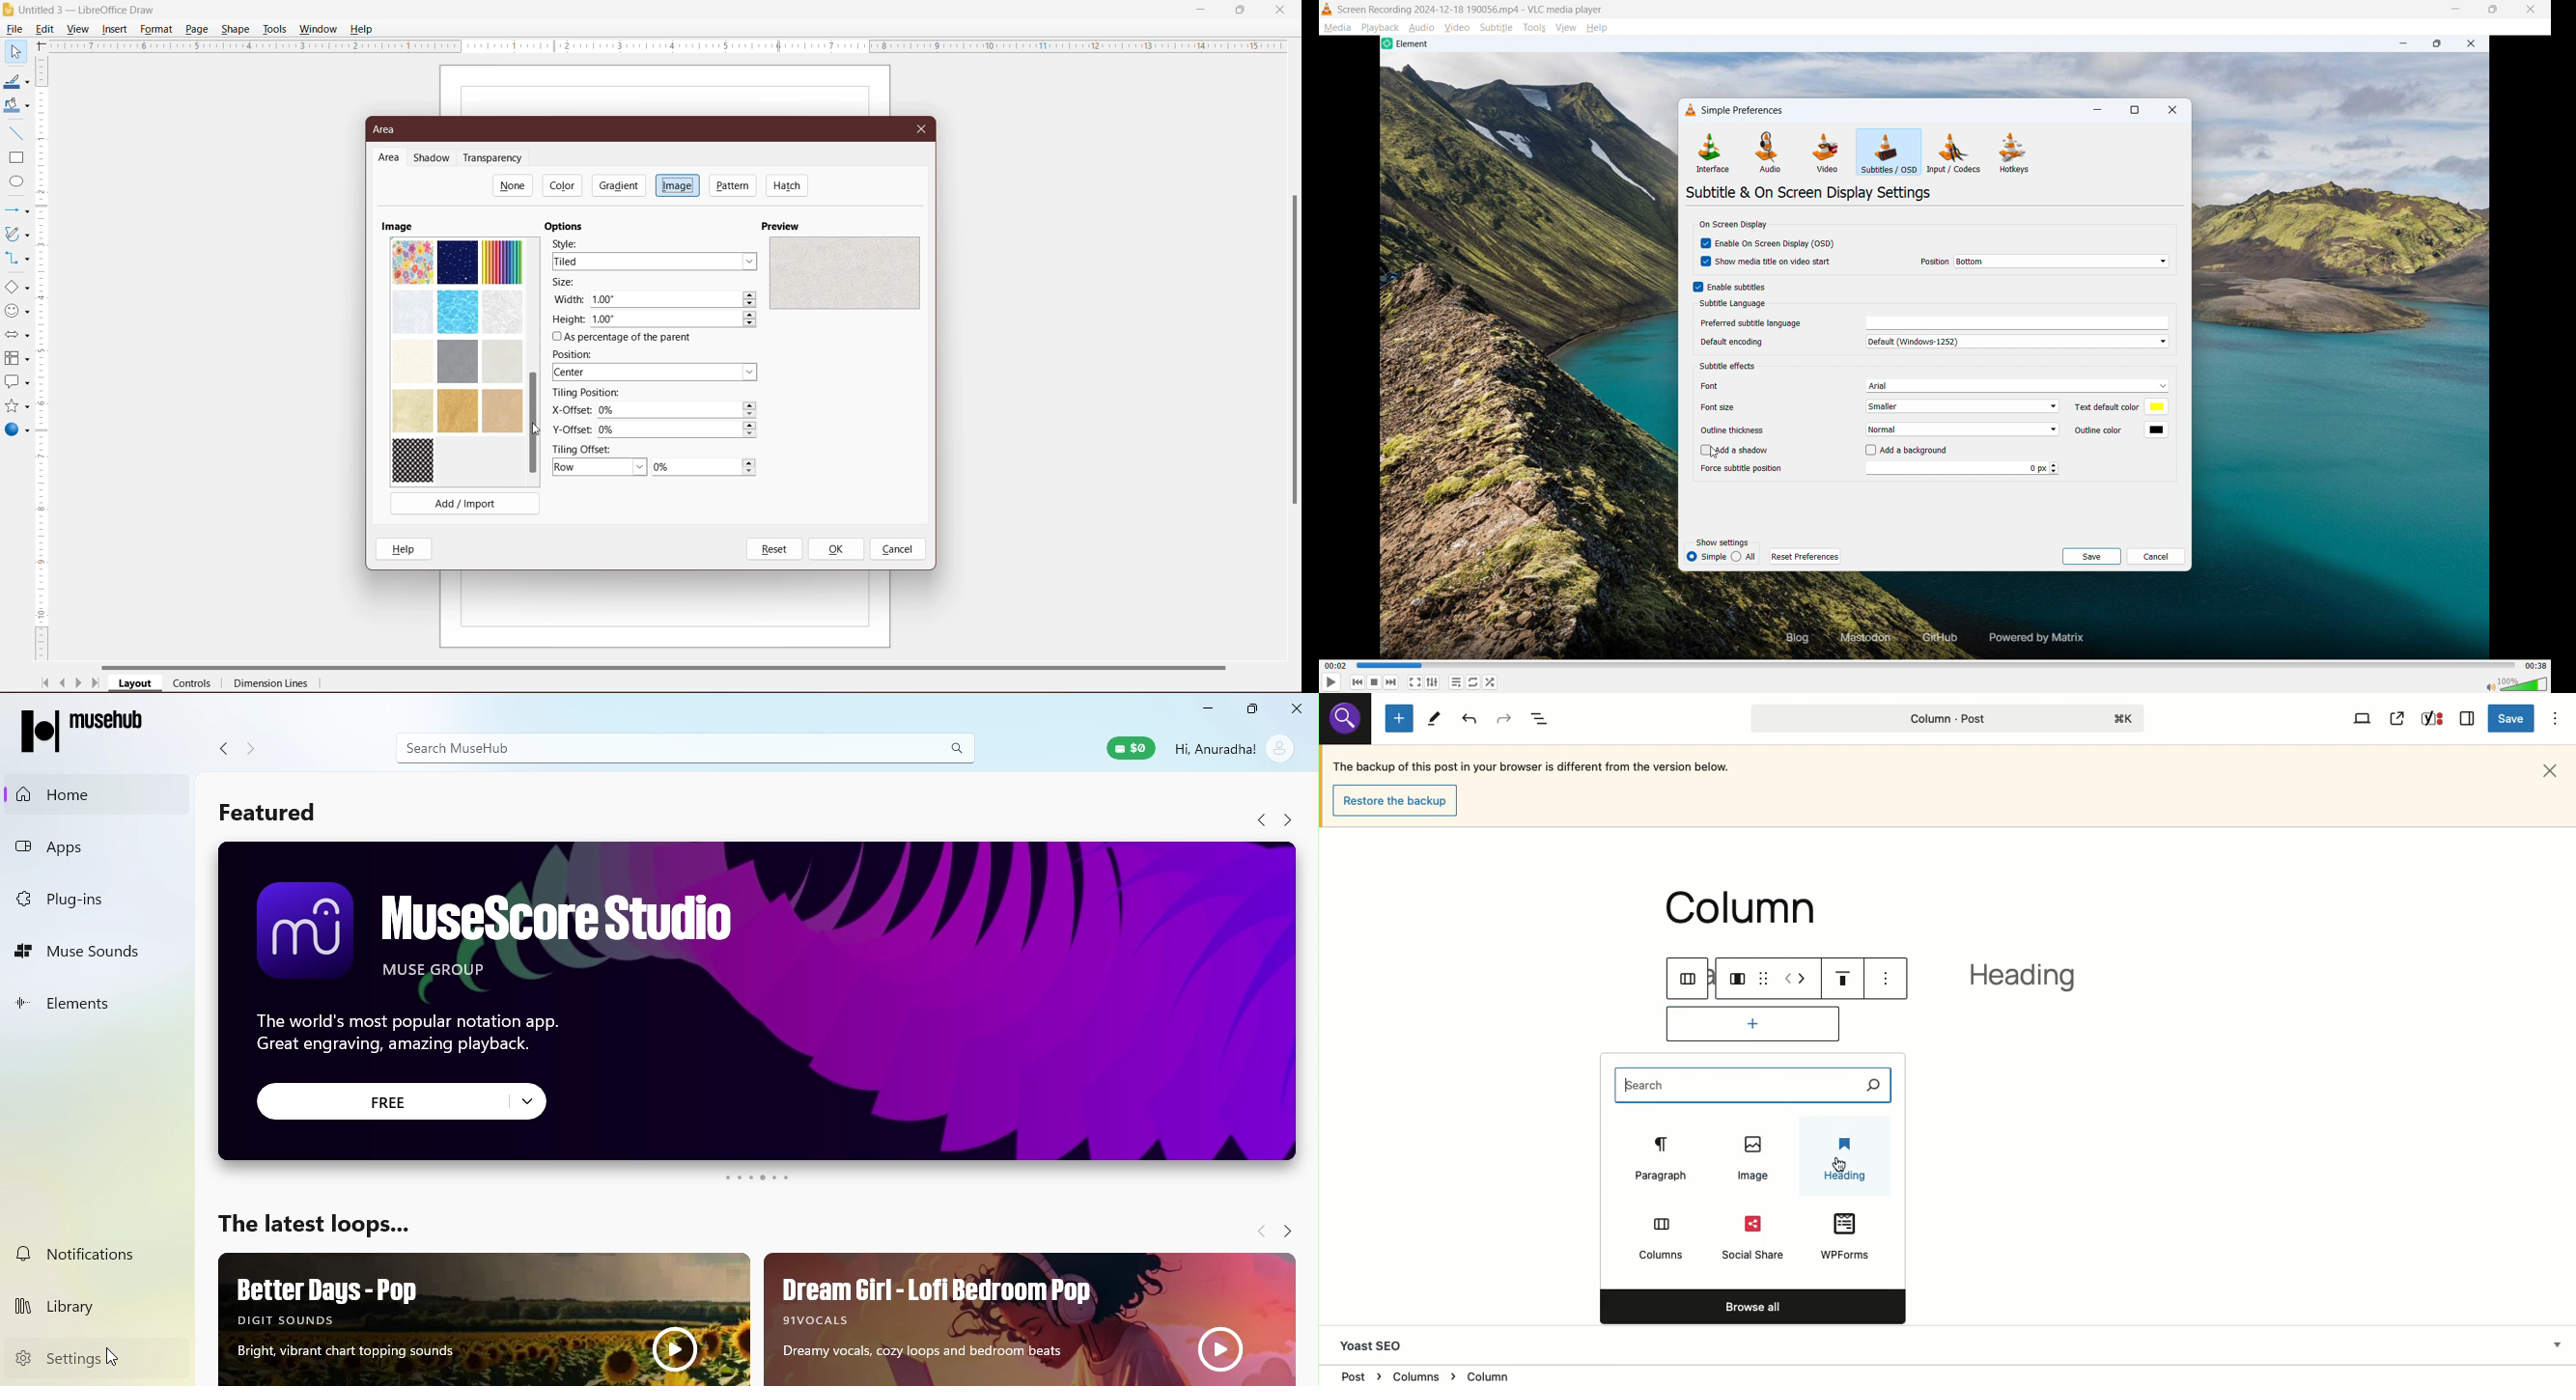  I want to click on Dimension Lines, so click(272, 685).